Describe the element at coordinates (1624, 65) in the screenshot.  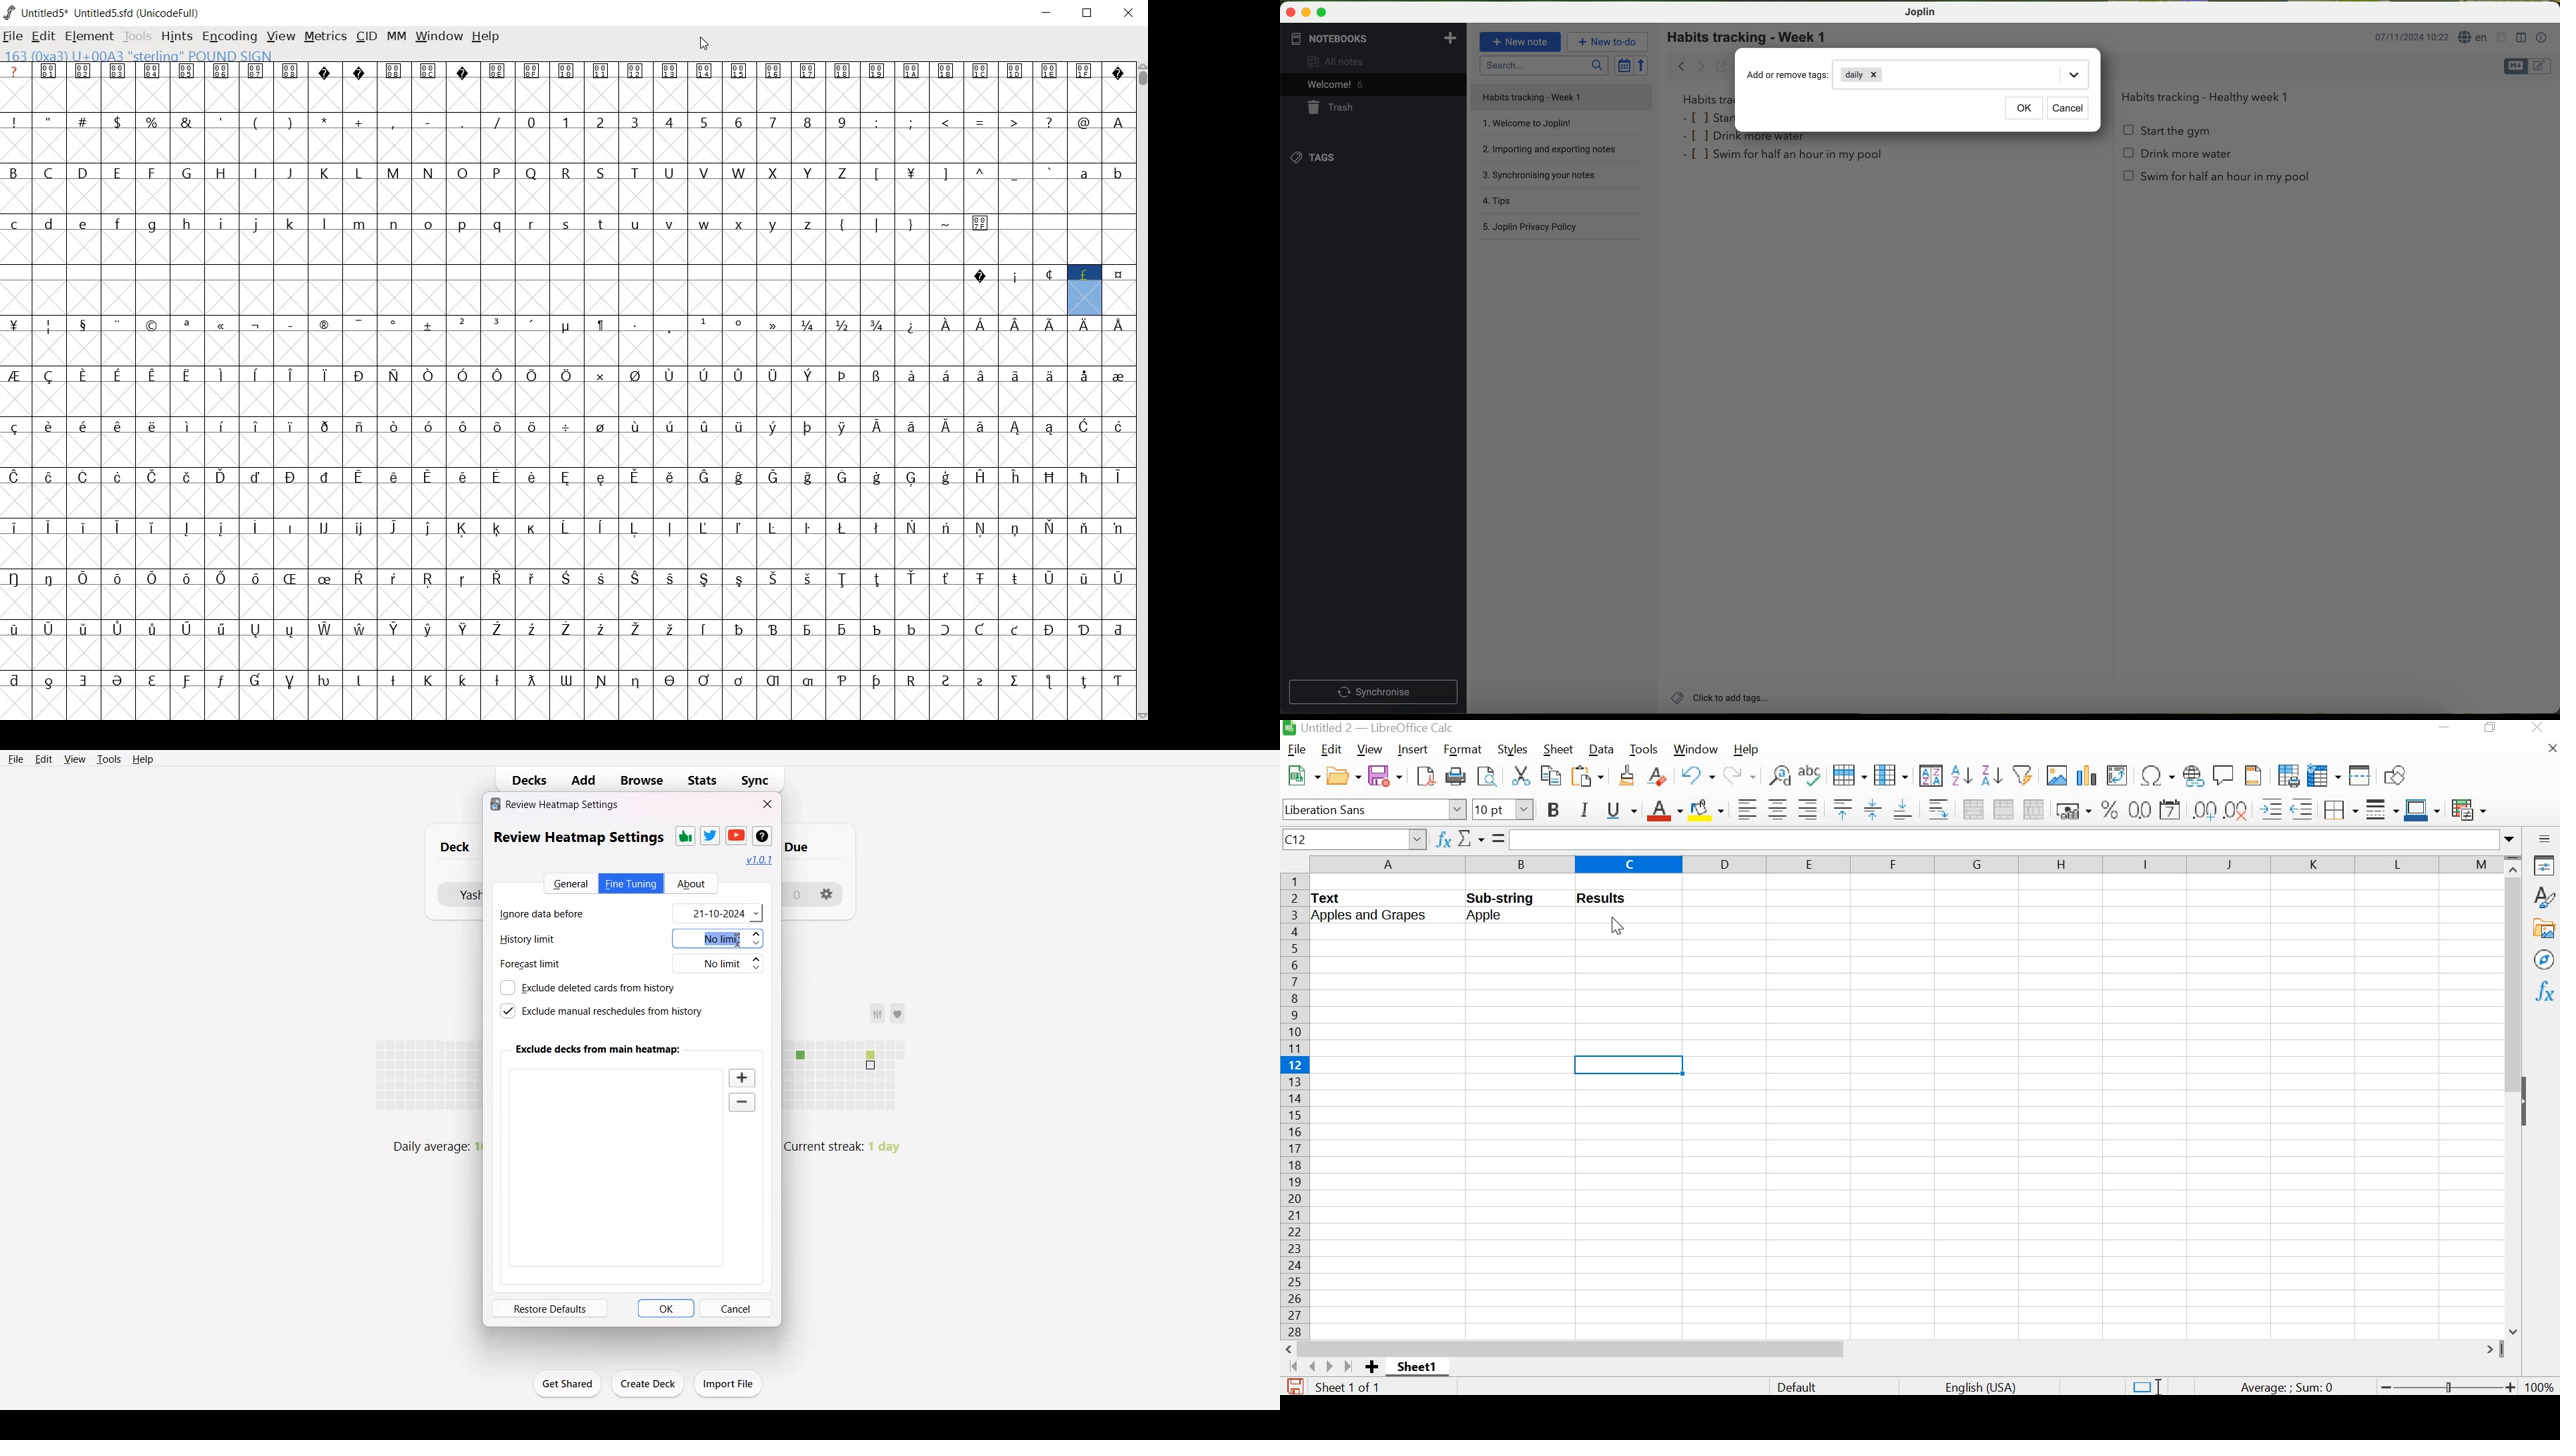
I see `toggle sort order field` at that location.